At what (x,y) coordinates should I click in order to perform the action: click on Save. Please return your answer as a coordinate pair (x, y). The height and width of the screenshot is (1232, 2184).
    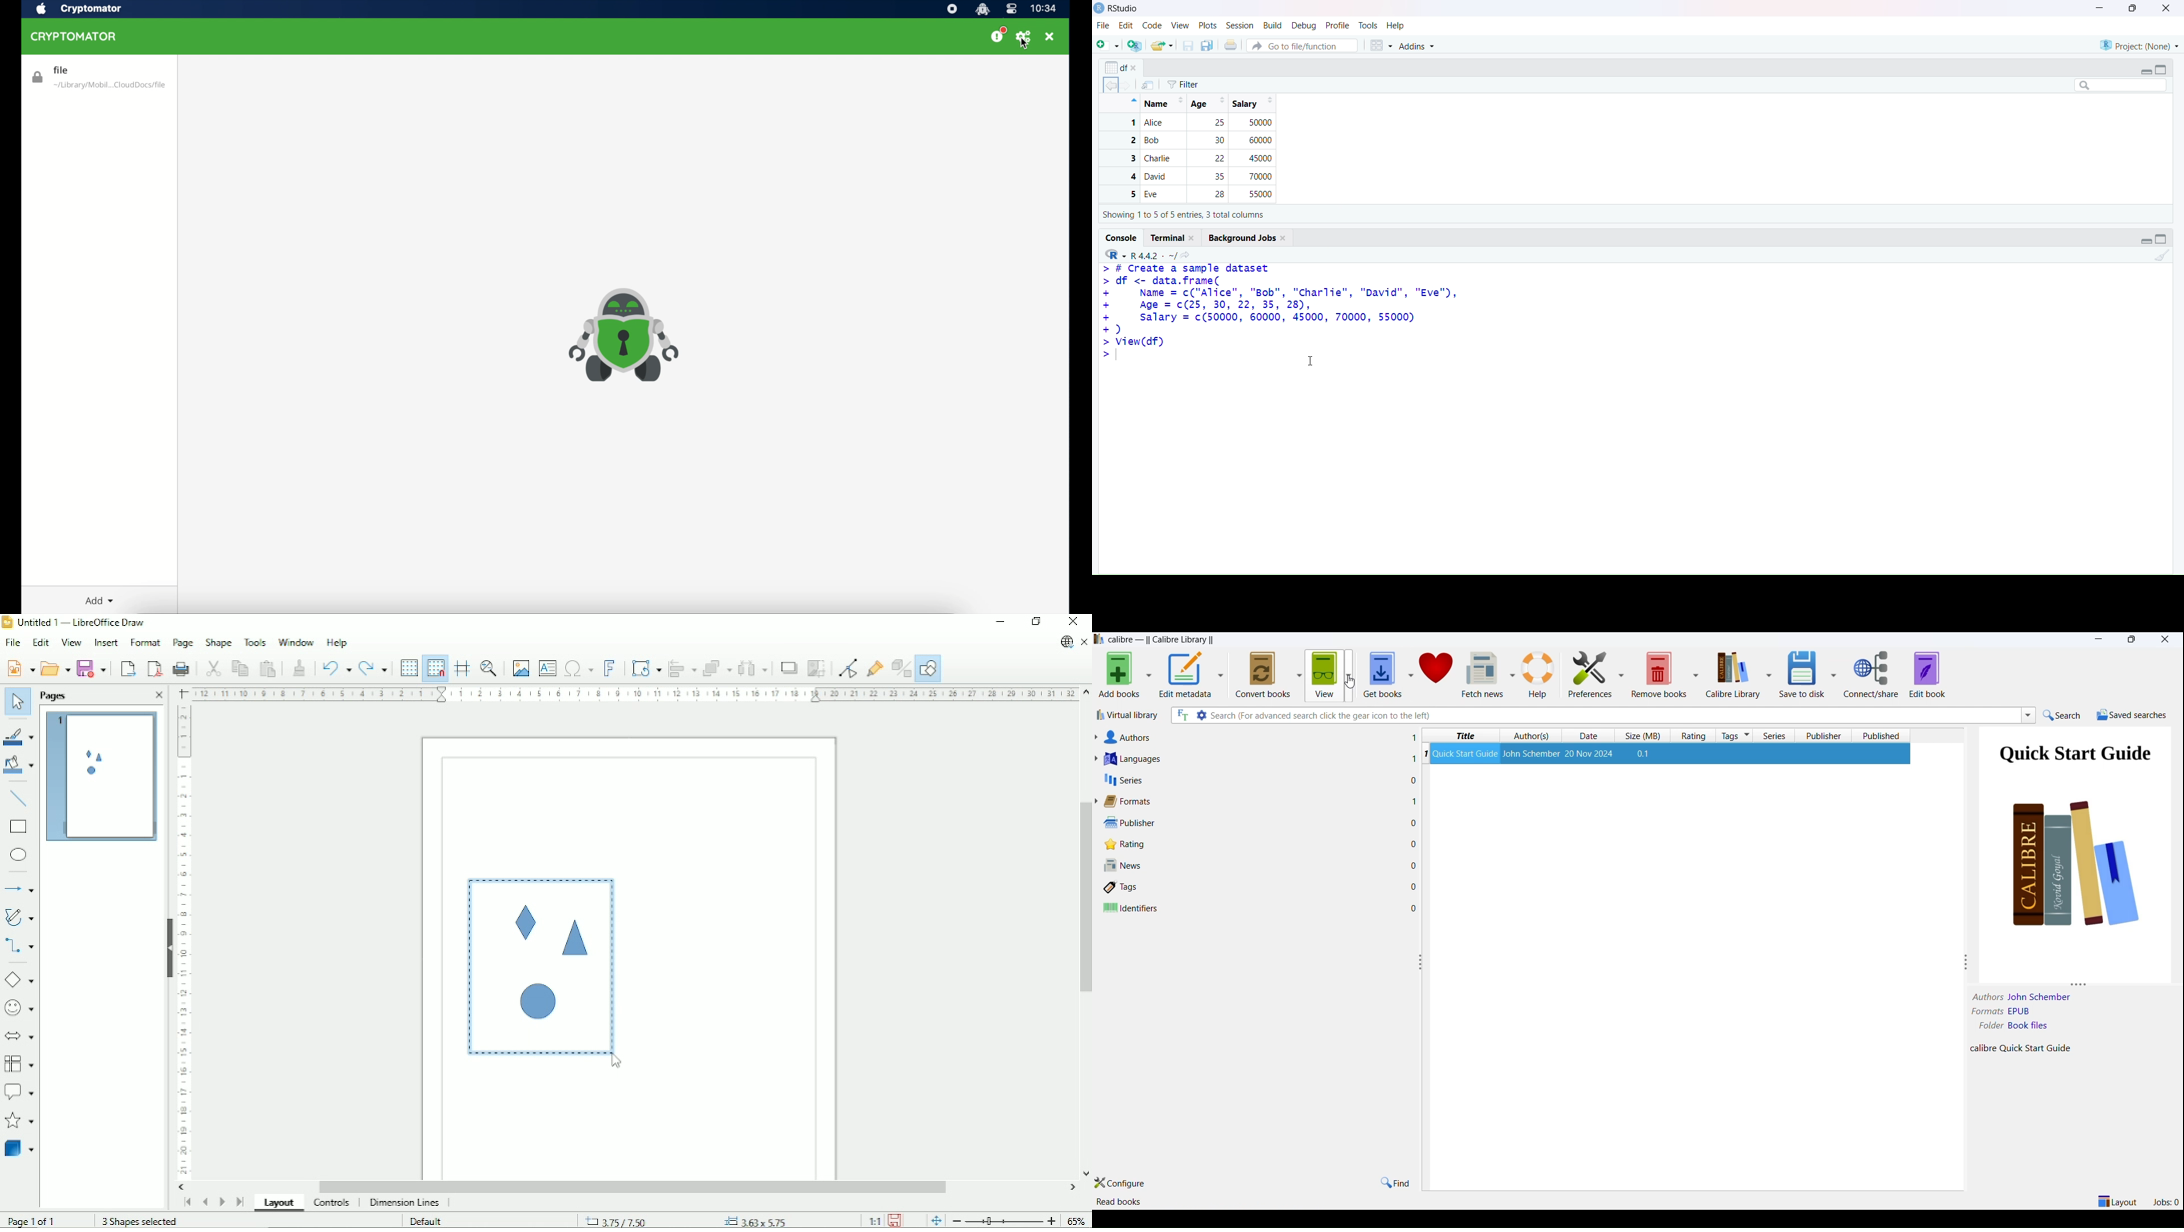
    Looking at the image, I should click on (896, 1220).